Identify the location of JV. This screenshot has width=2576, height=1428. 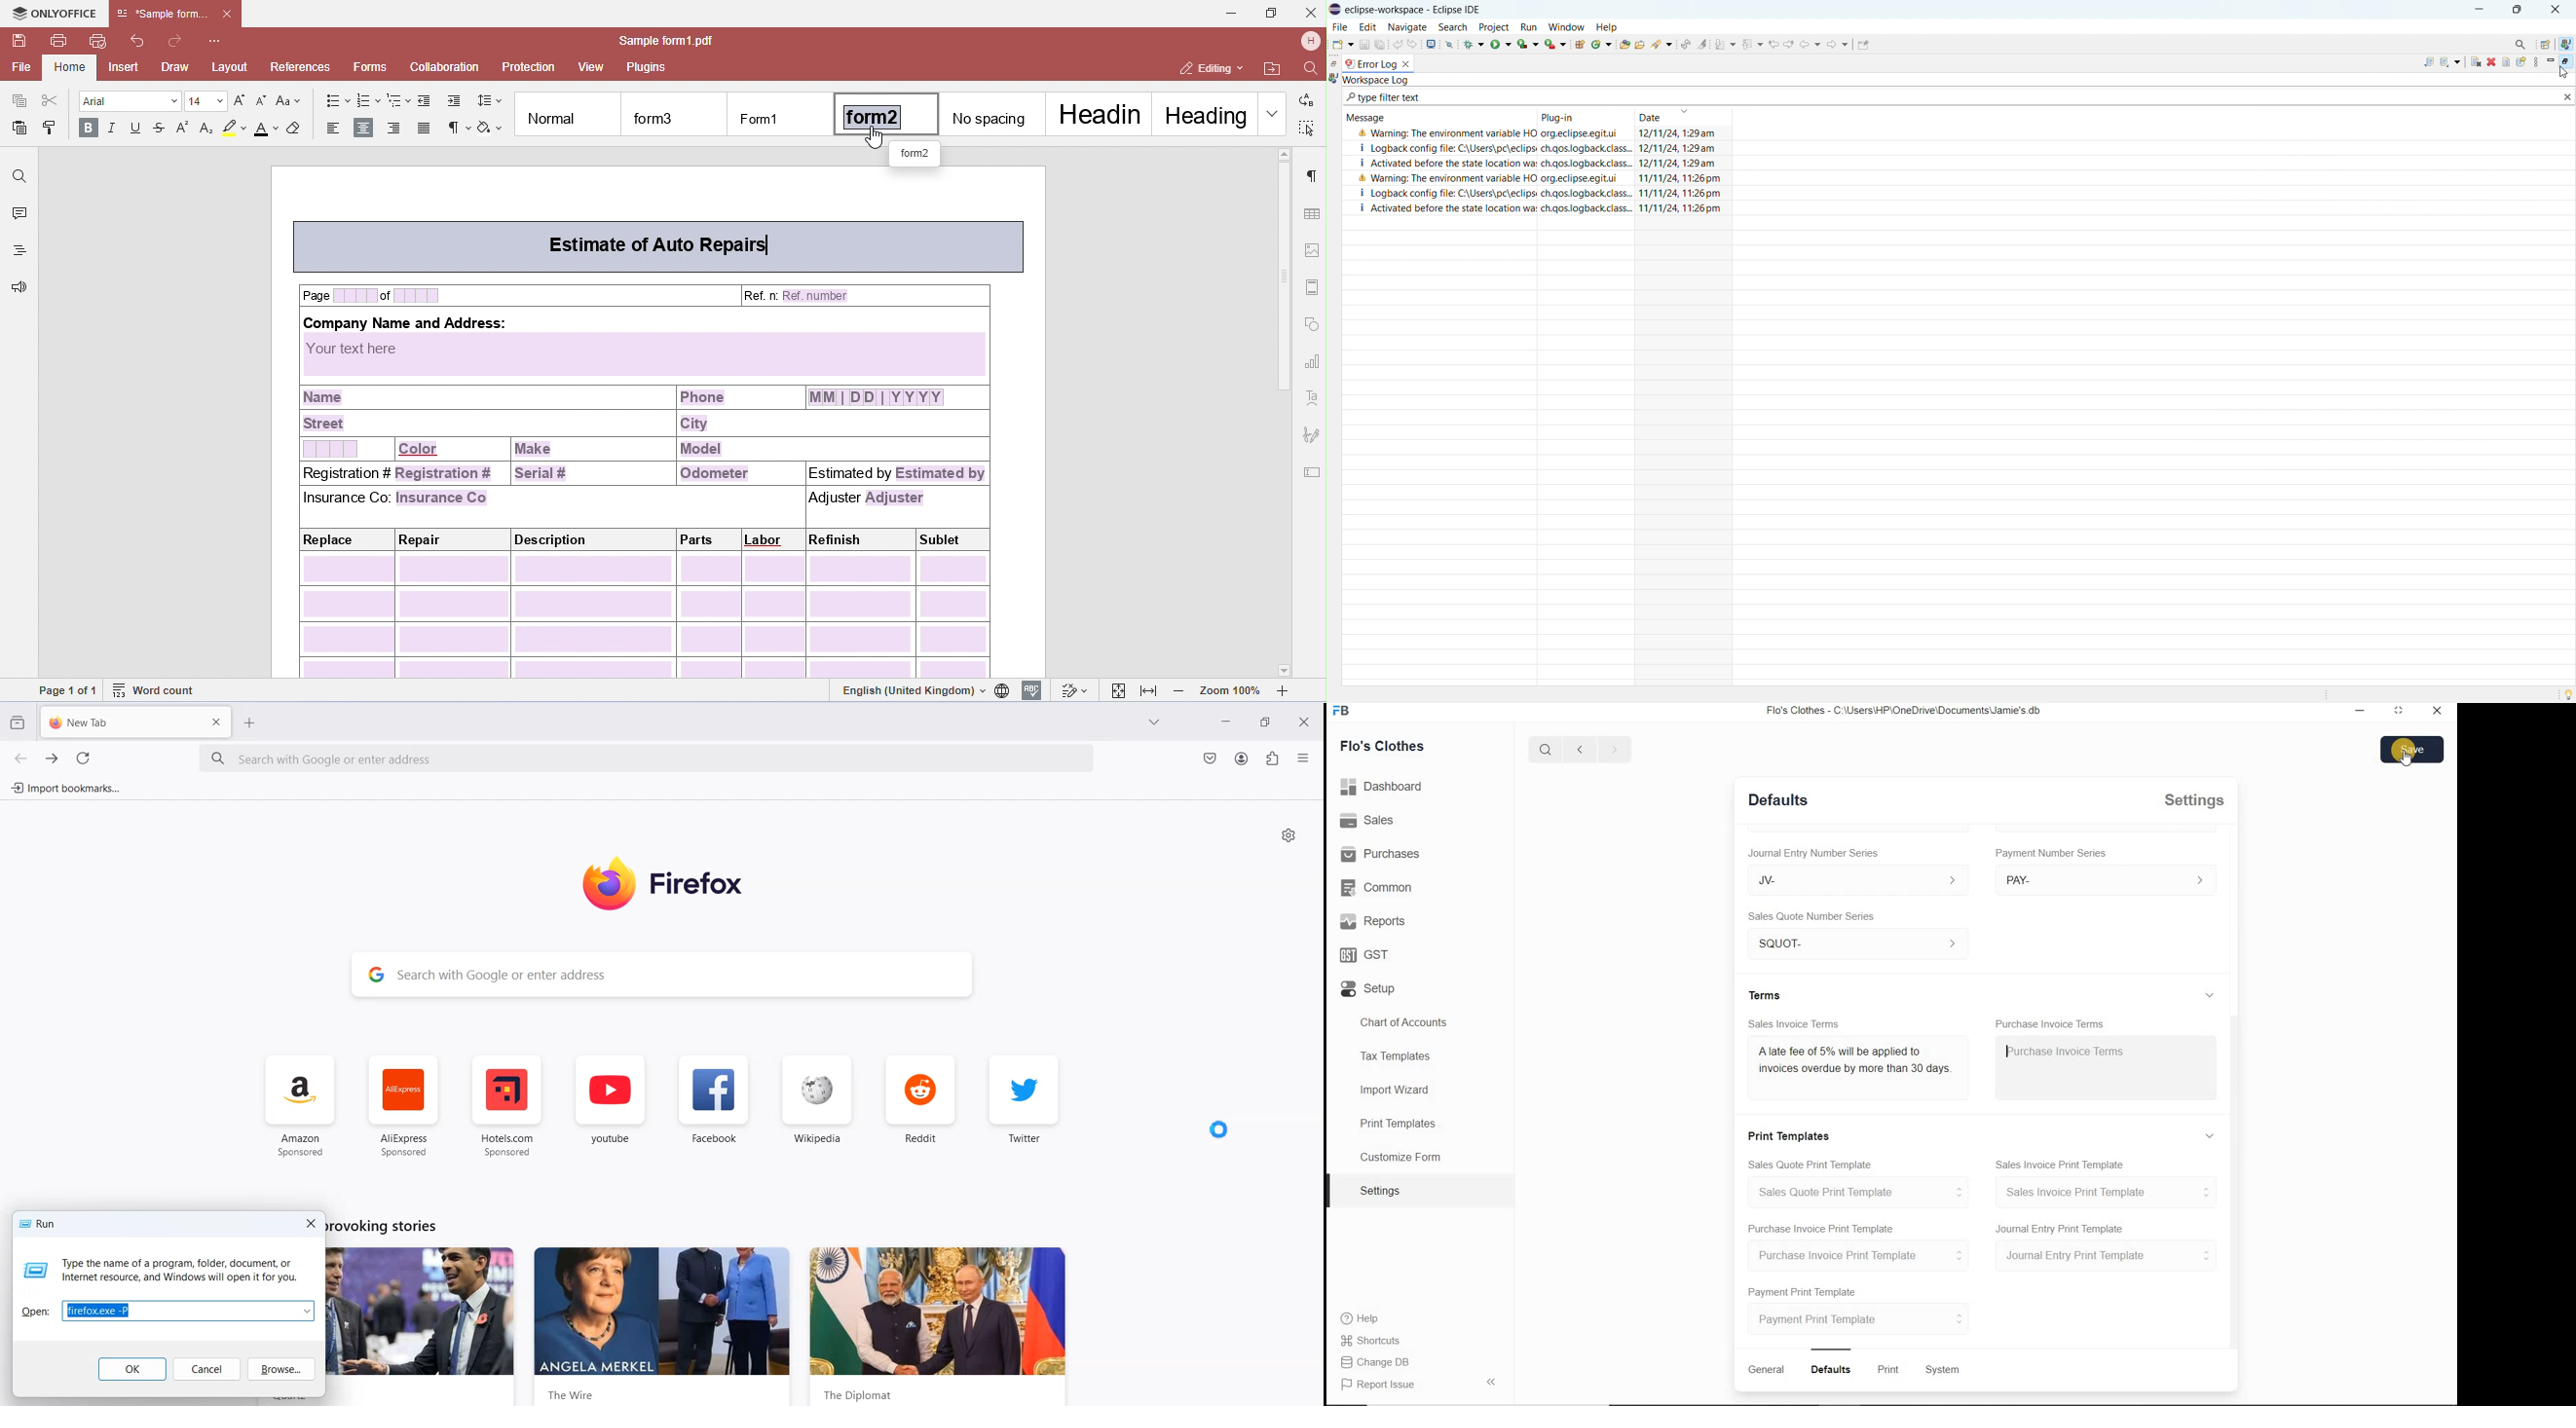
(1852, 879).